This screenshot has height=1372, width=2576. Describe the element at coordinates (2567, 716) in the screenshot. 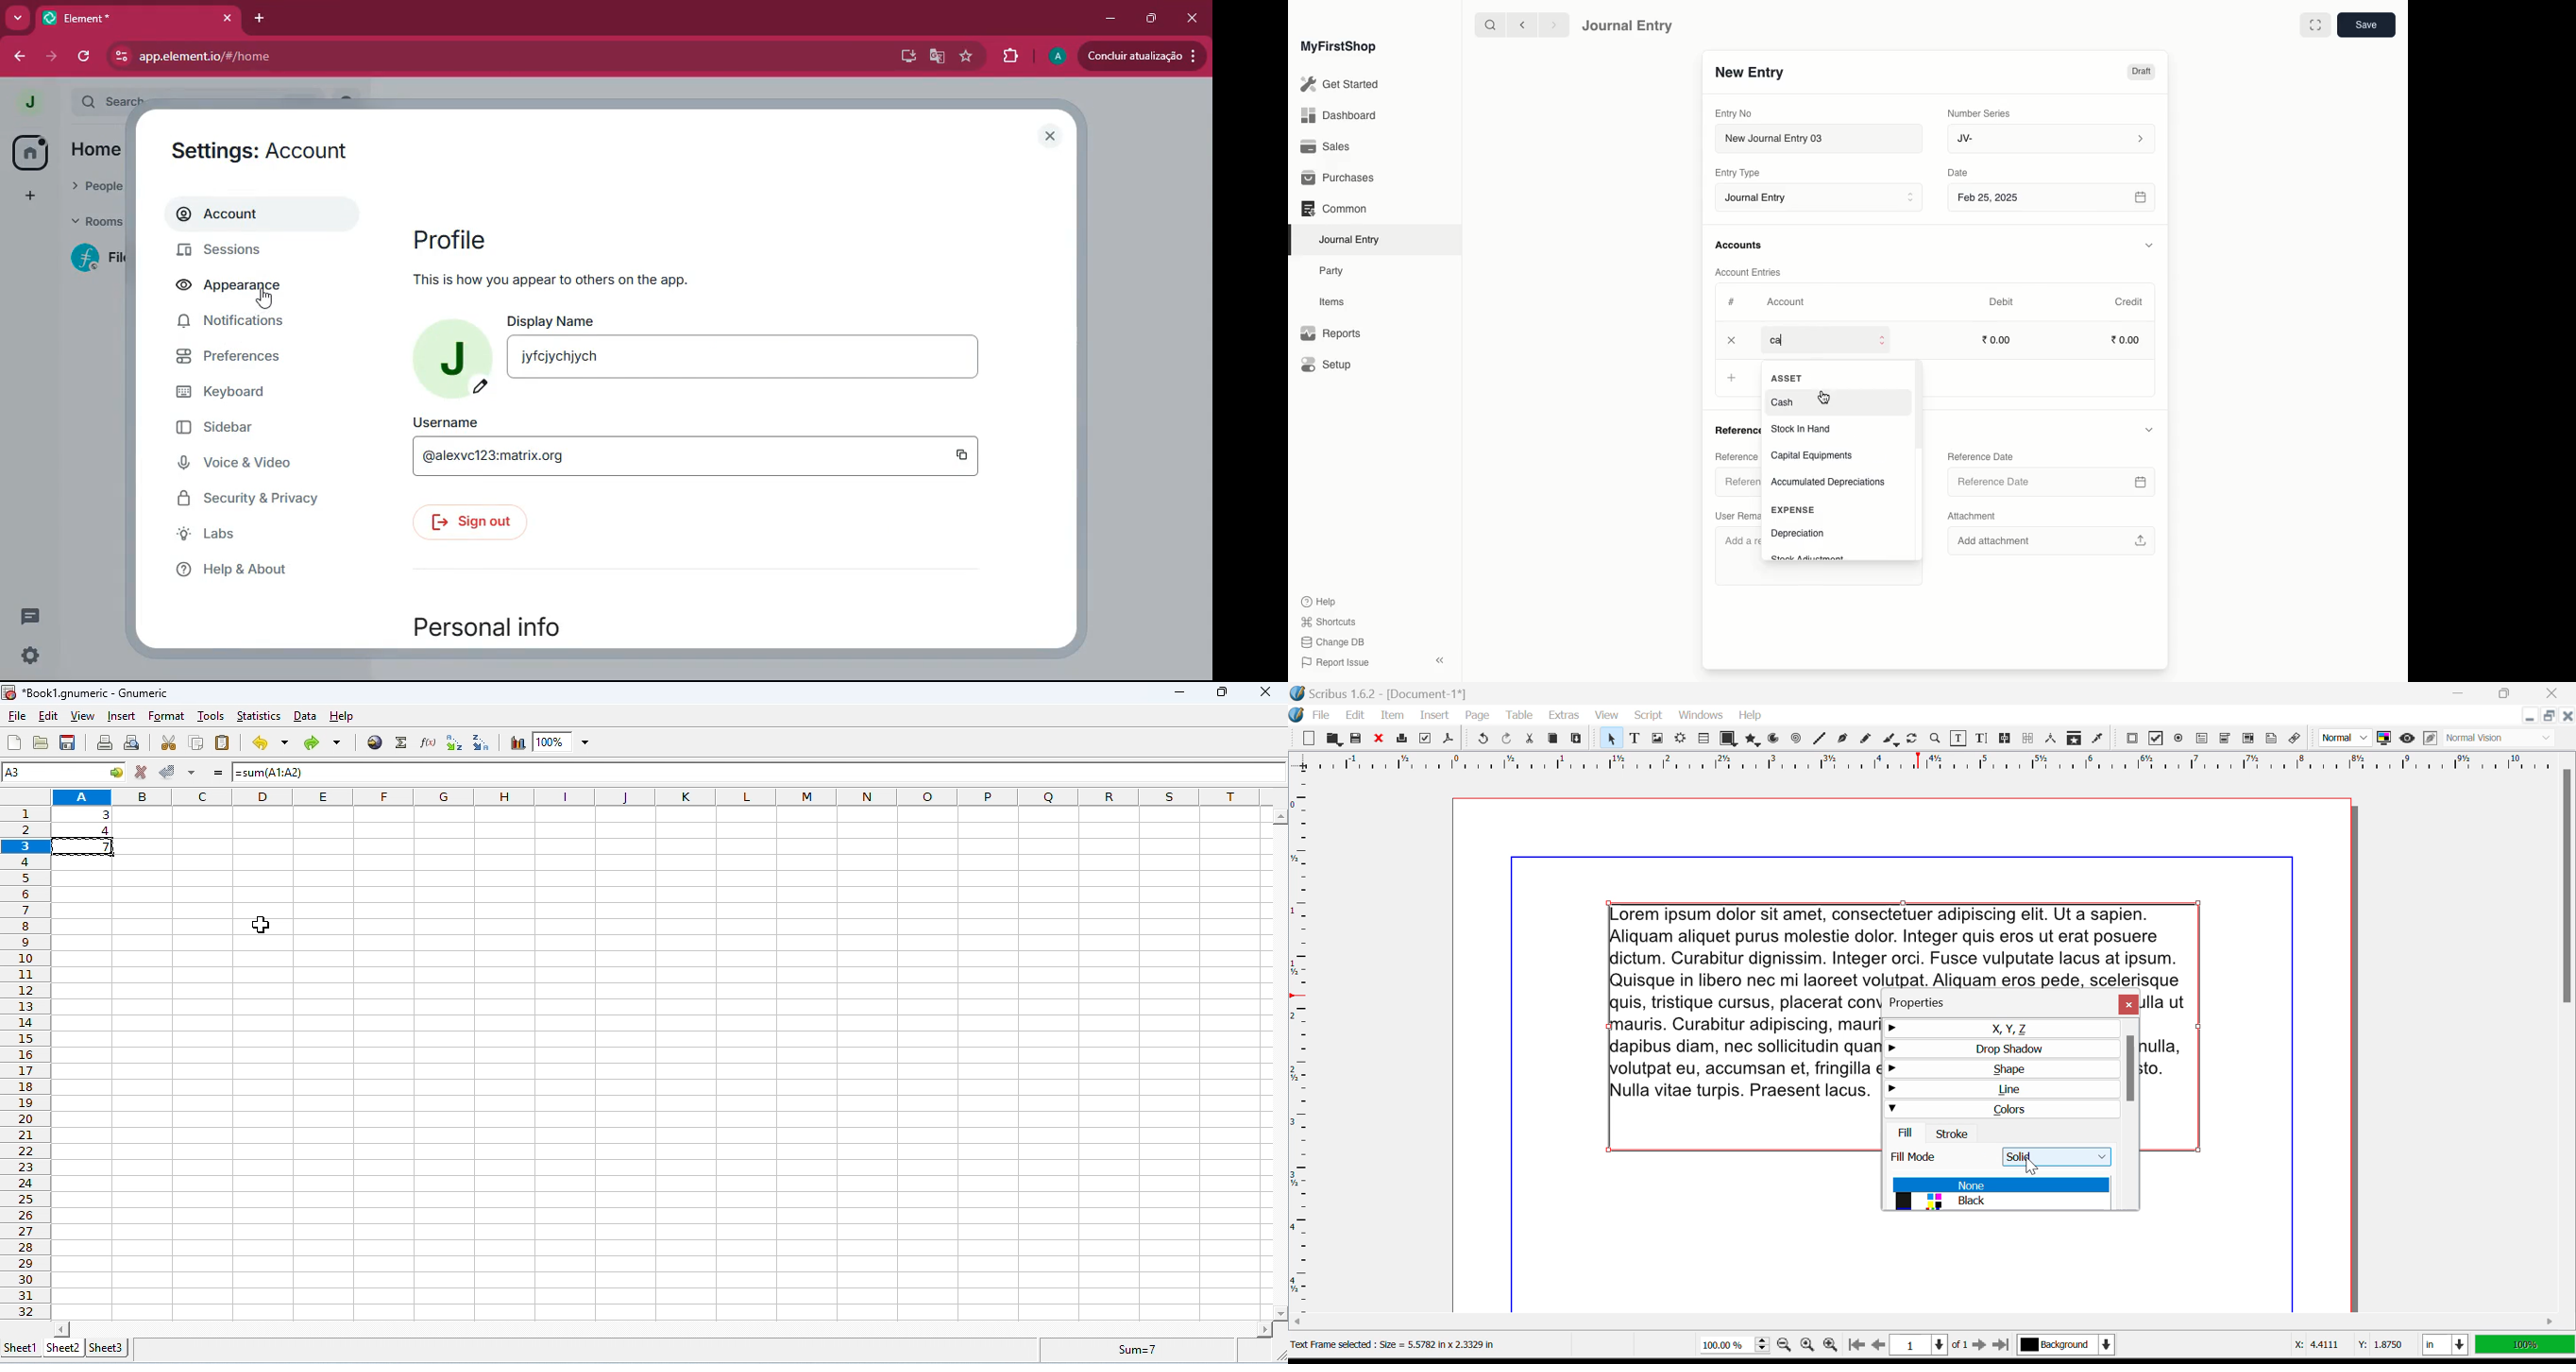

I see `Close` at that location.